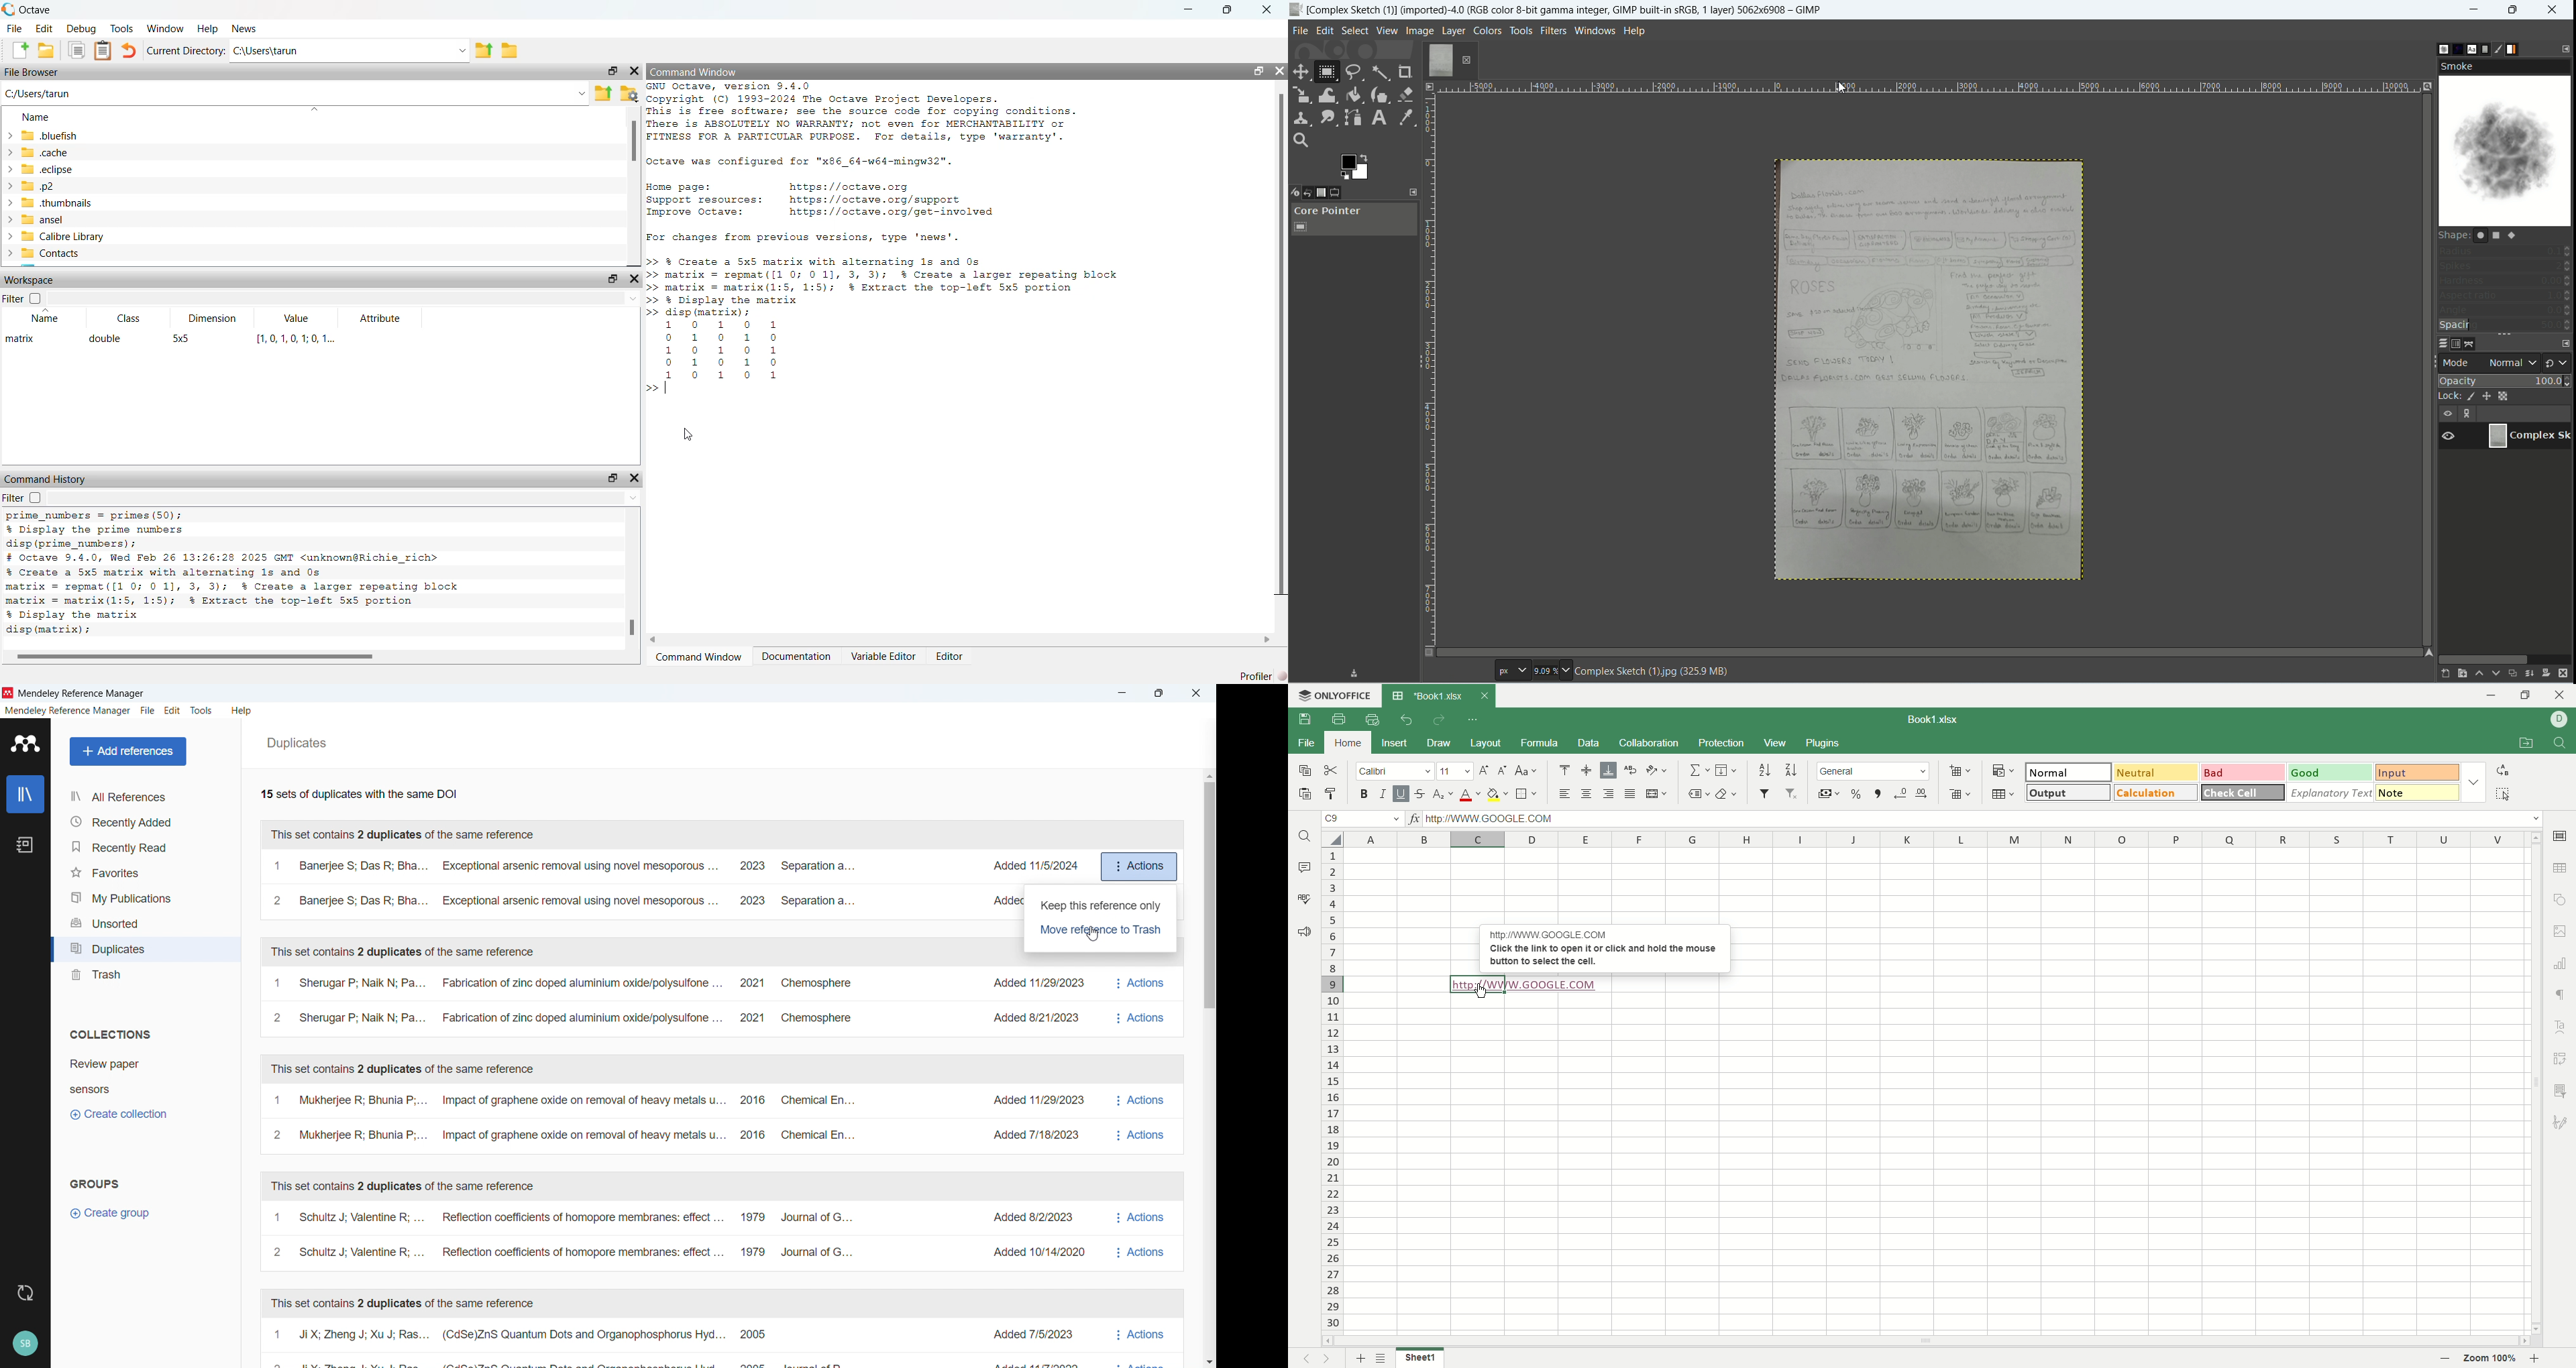  Describe the element at coordinates (1554, 30) in the screenshot. I see `filters` at that location.